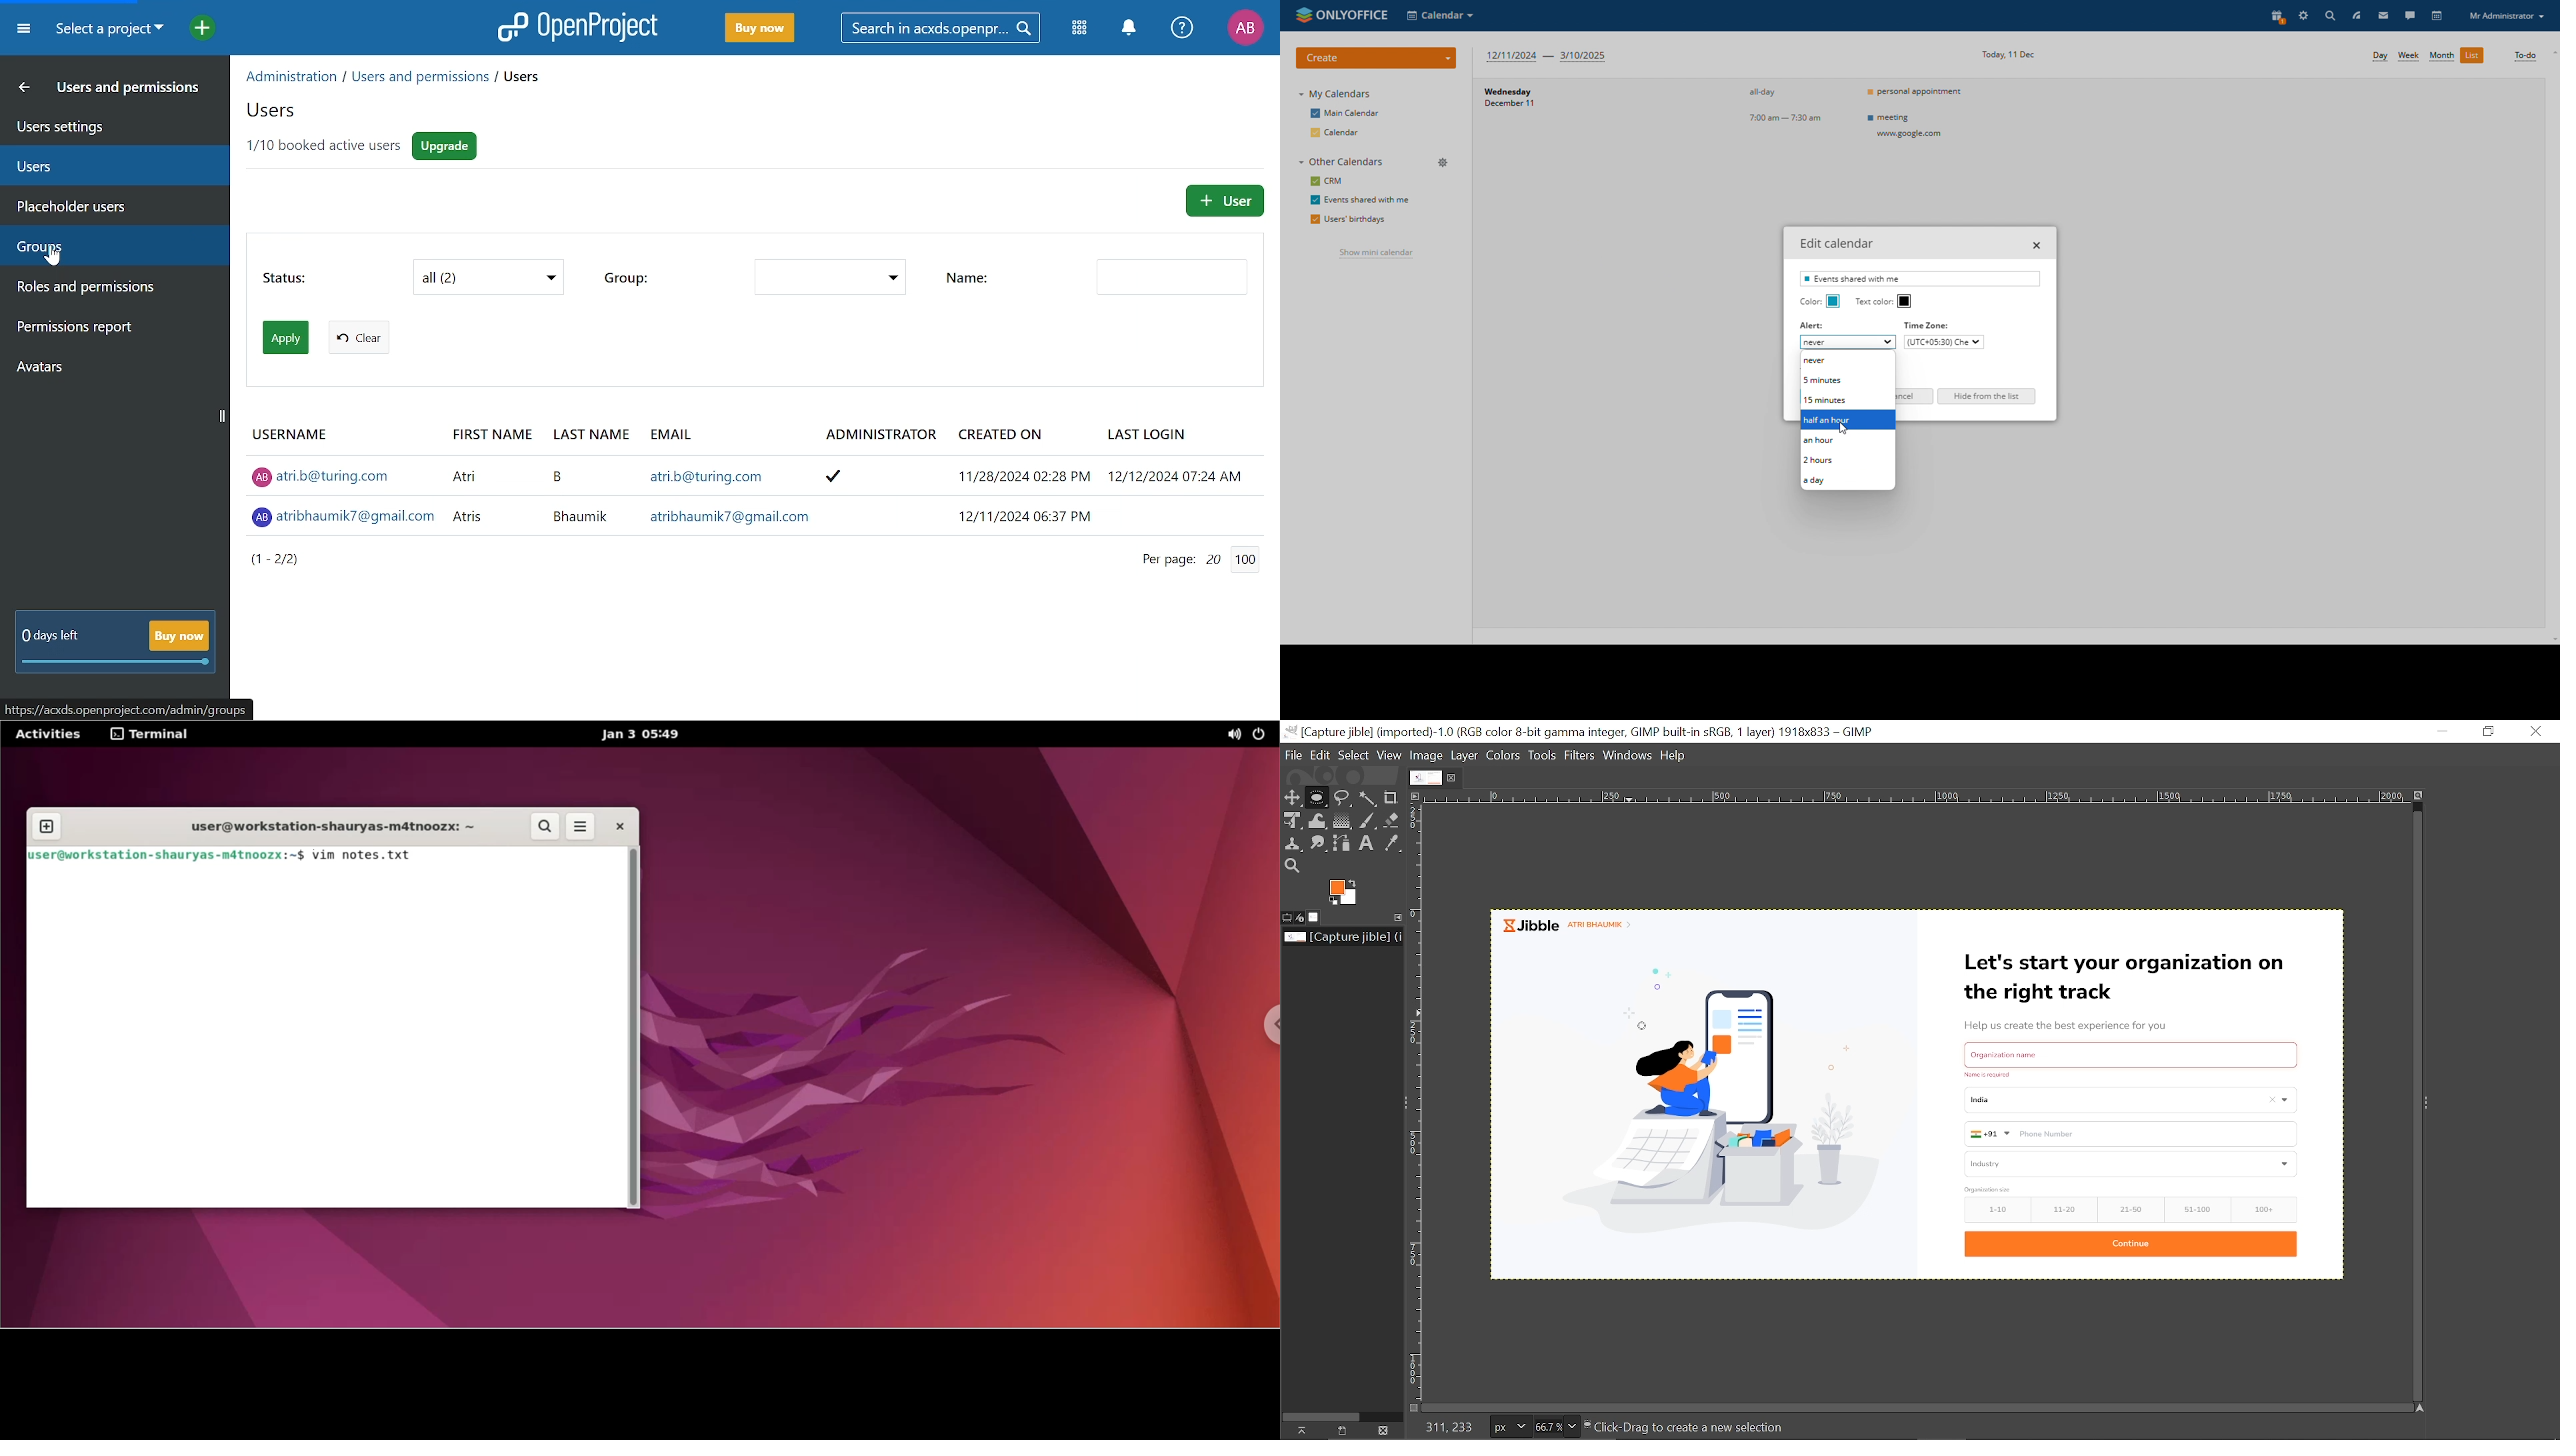 The width and height of the screenshot is (2576, 1456). I want to click on Days left in scale, so click(117, 663).